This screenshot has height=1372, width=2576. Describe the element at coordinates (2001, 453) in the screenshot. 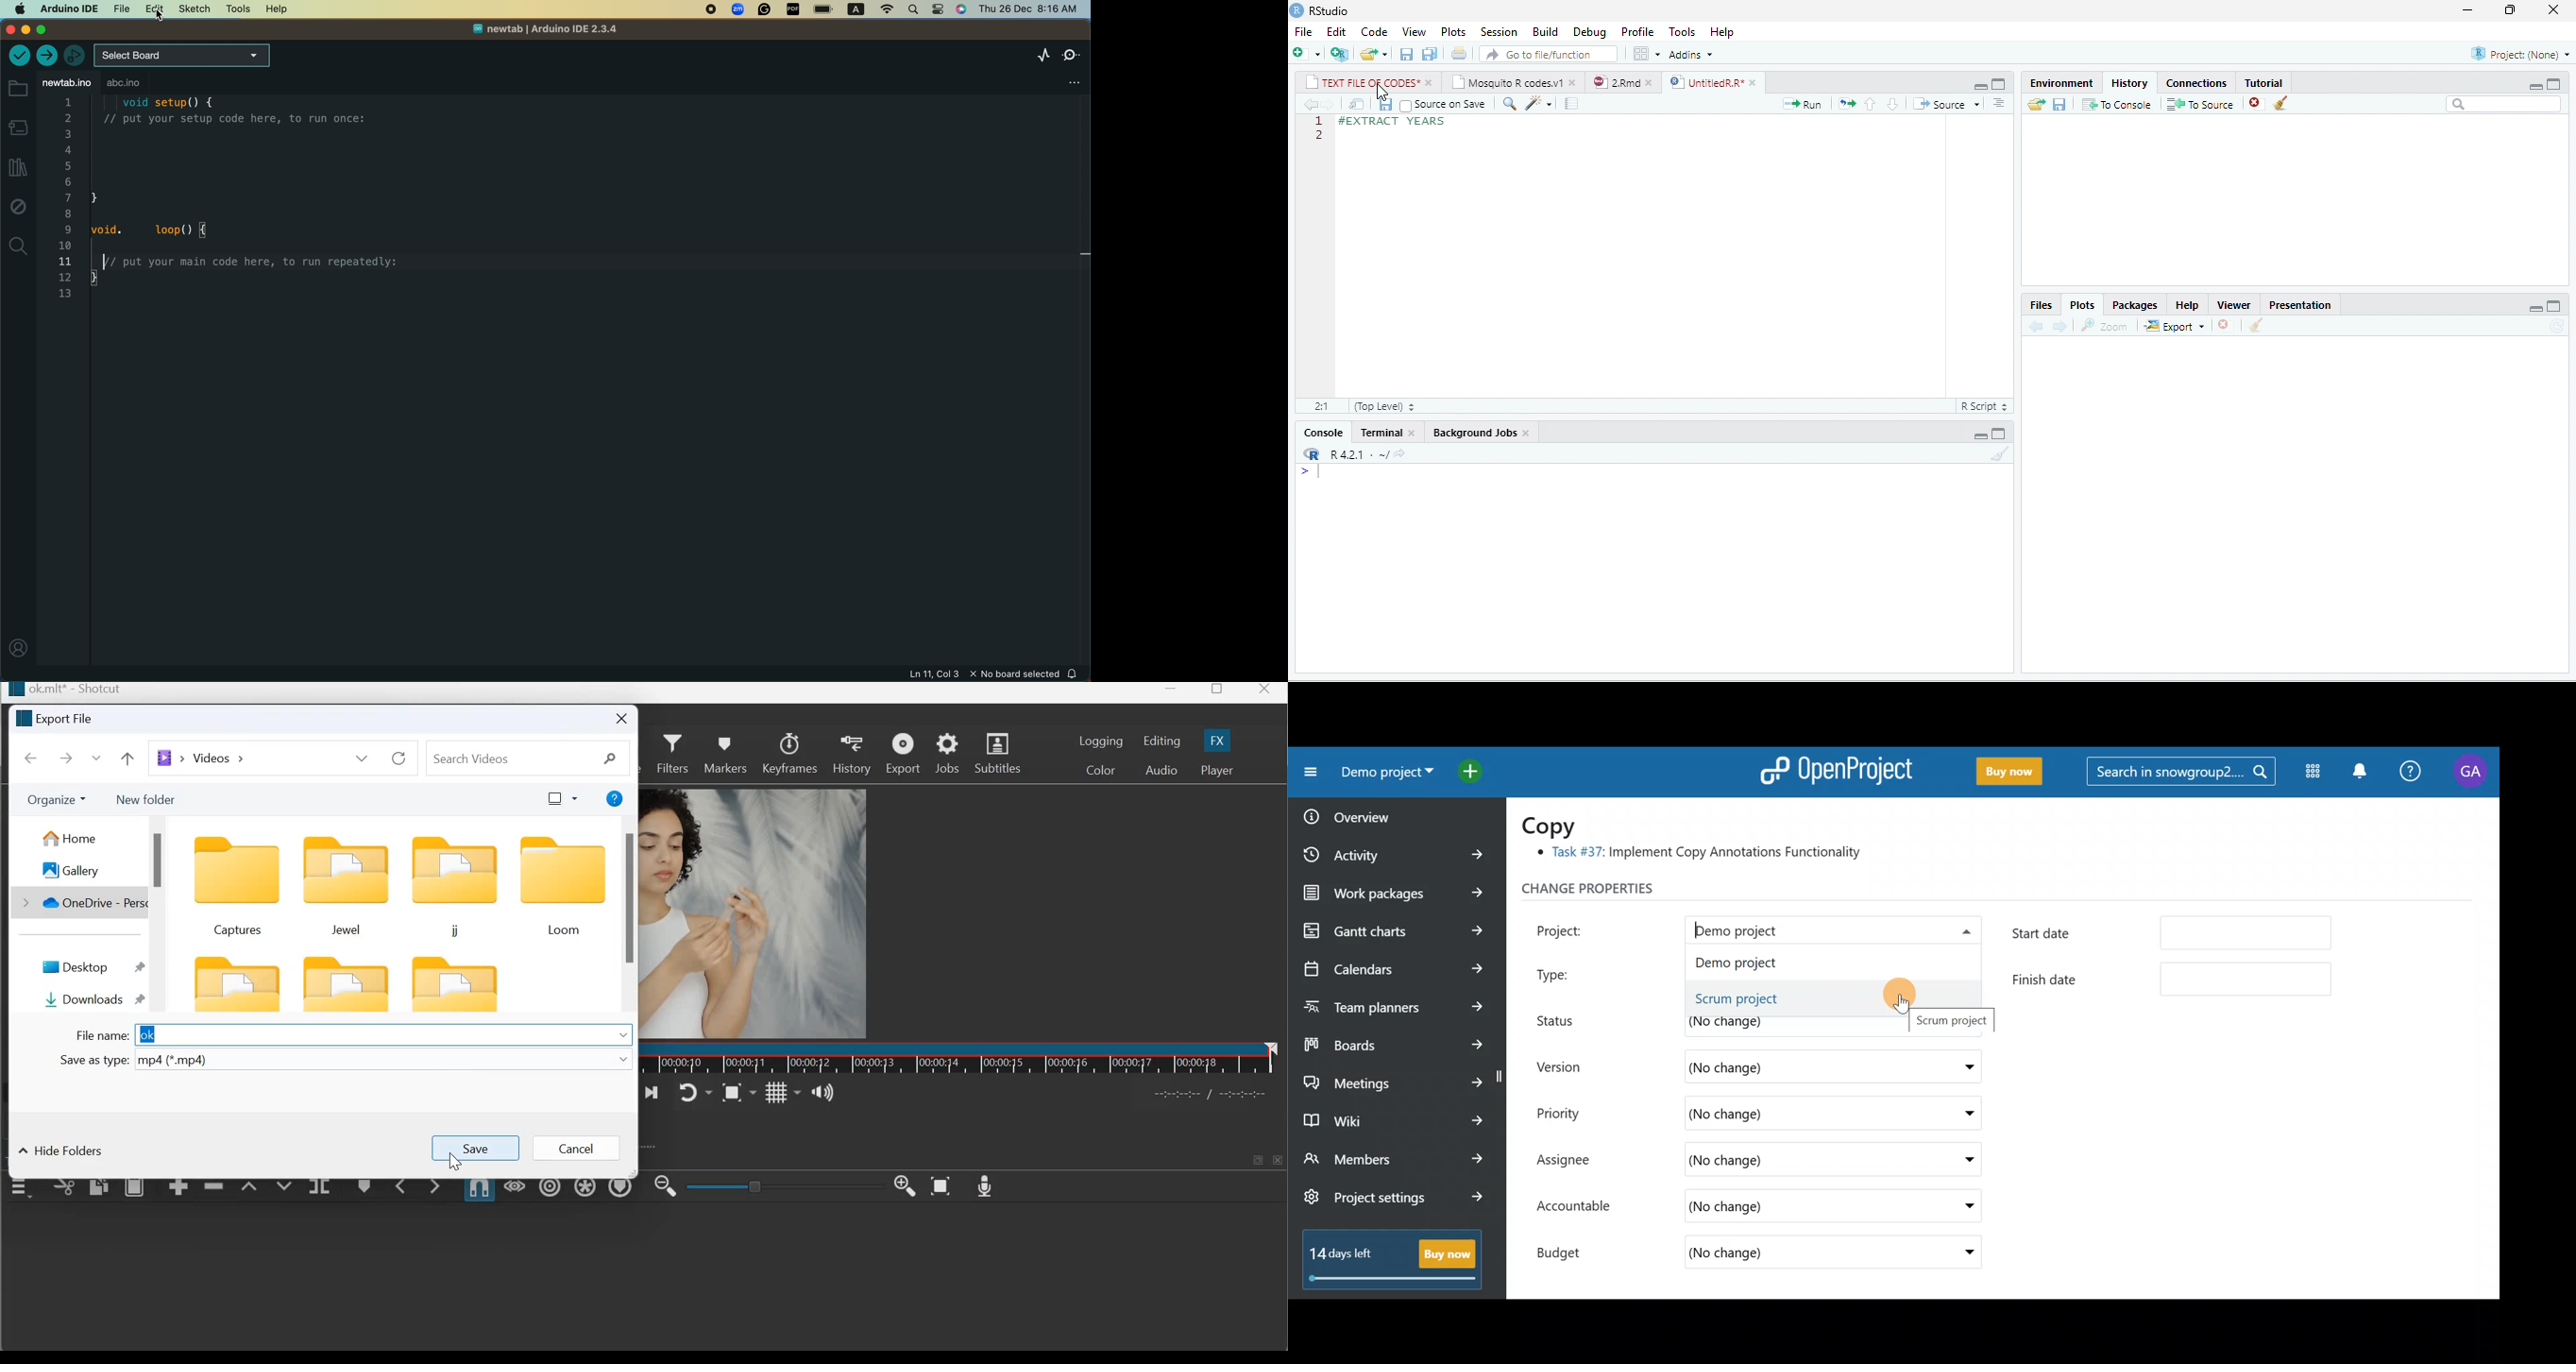

I see `clear` at that location.